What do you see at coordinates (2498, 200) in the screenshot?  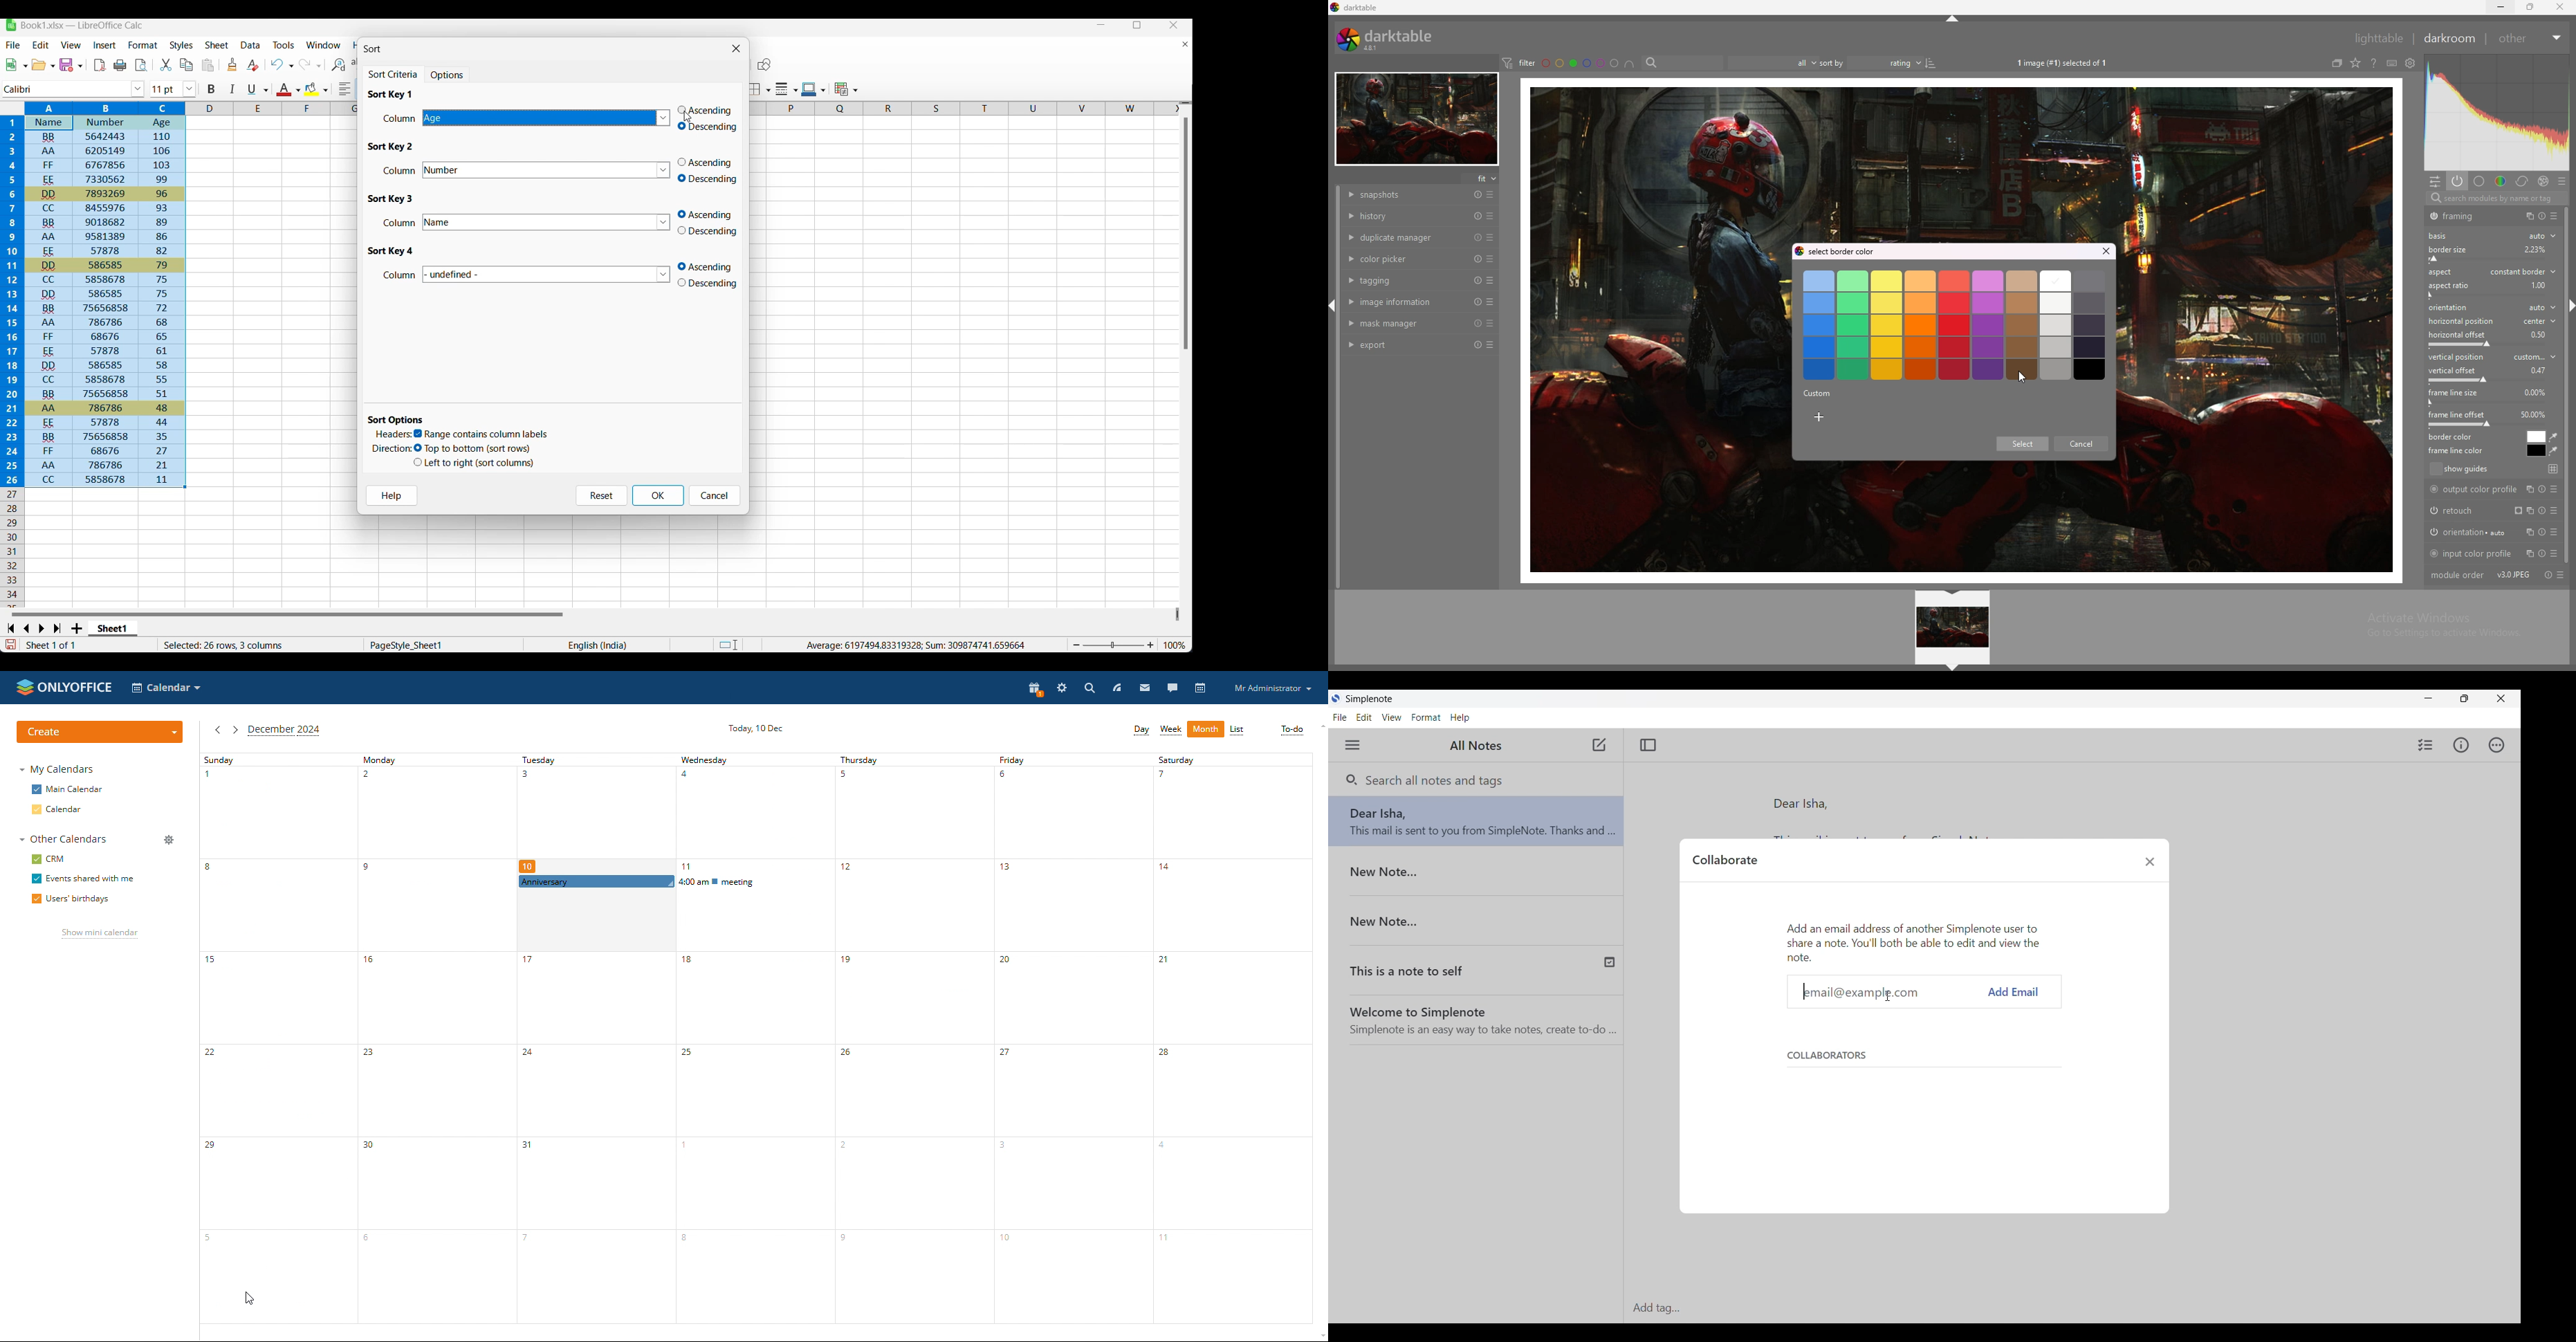 I see `search modules` at bounding box center [2498, 200].